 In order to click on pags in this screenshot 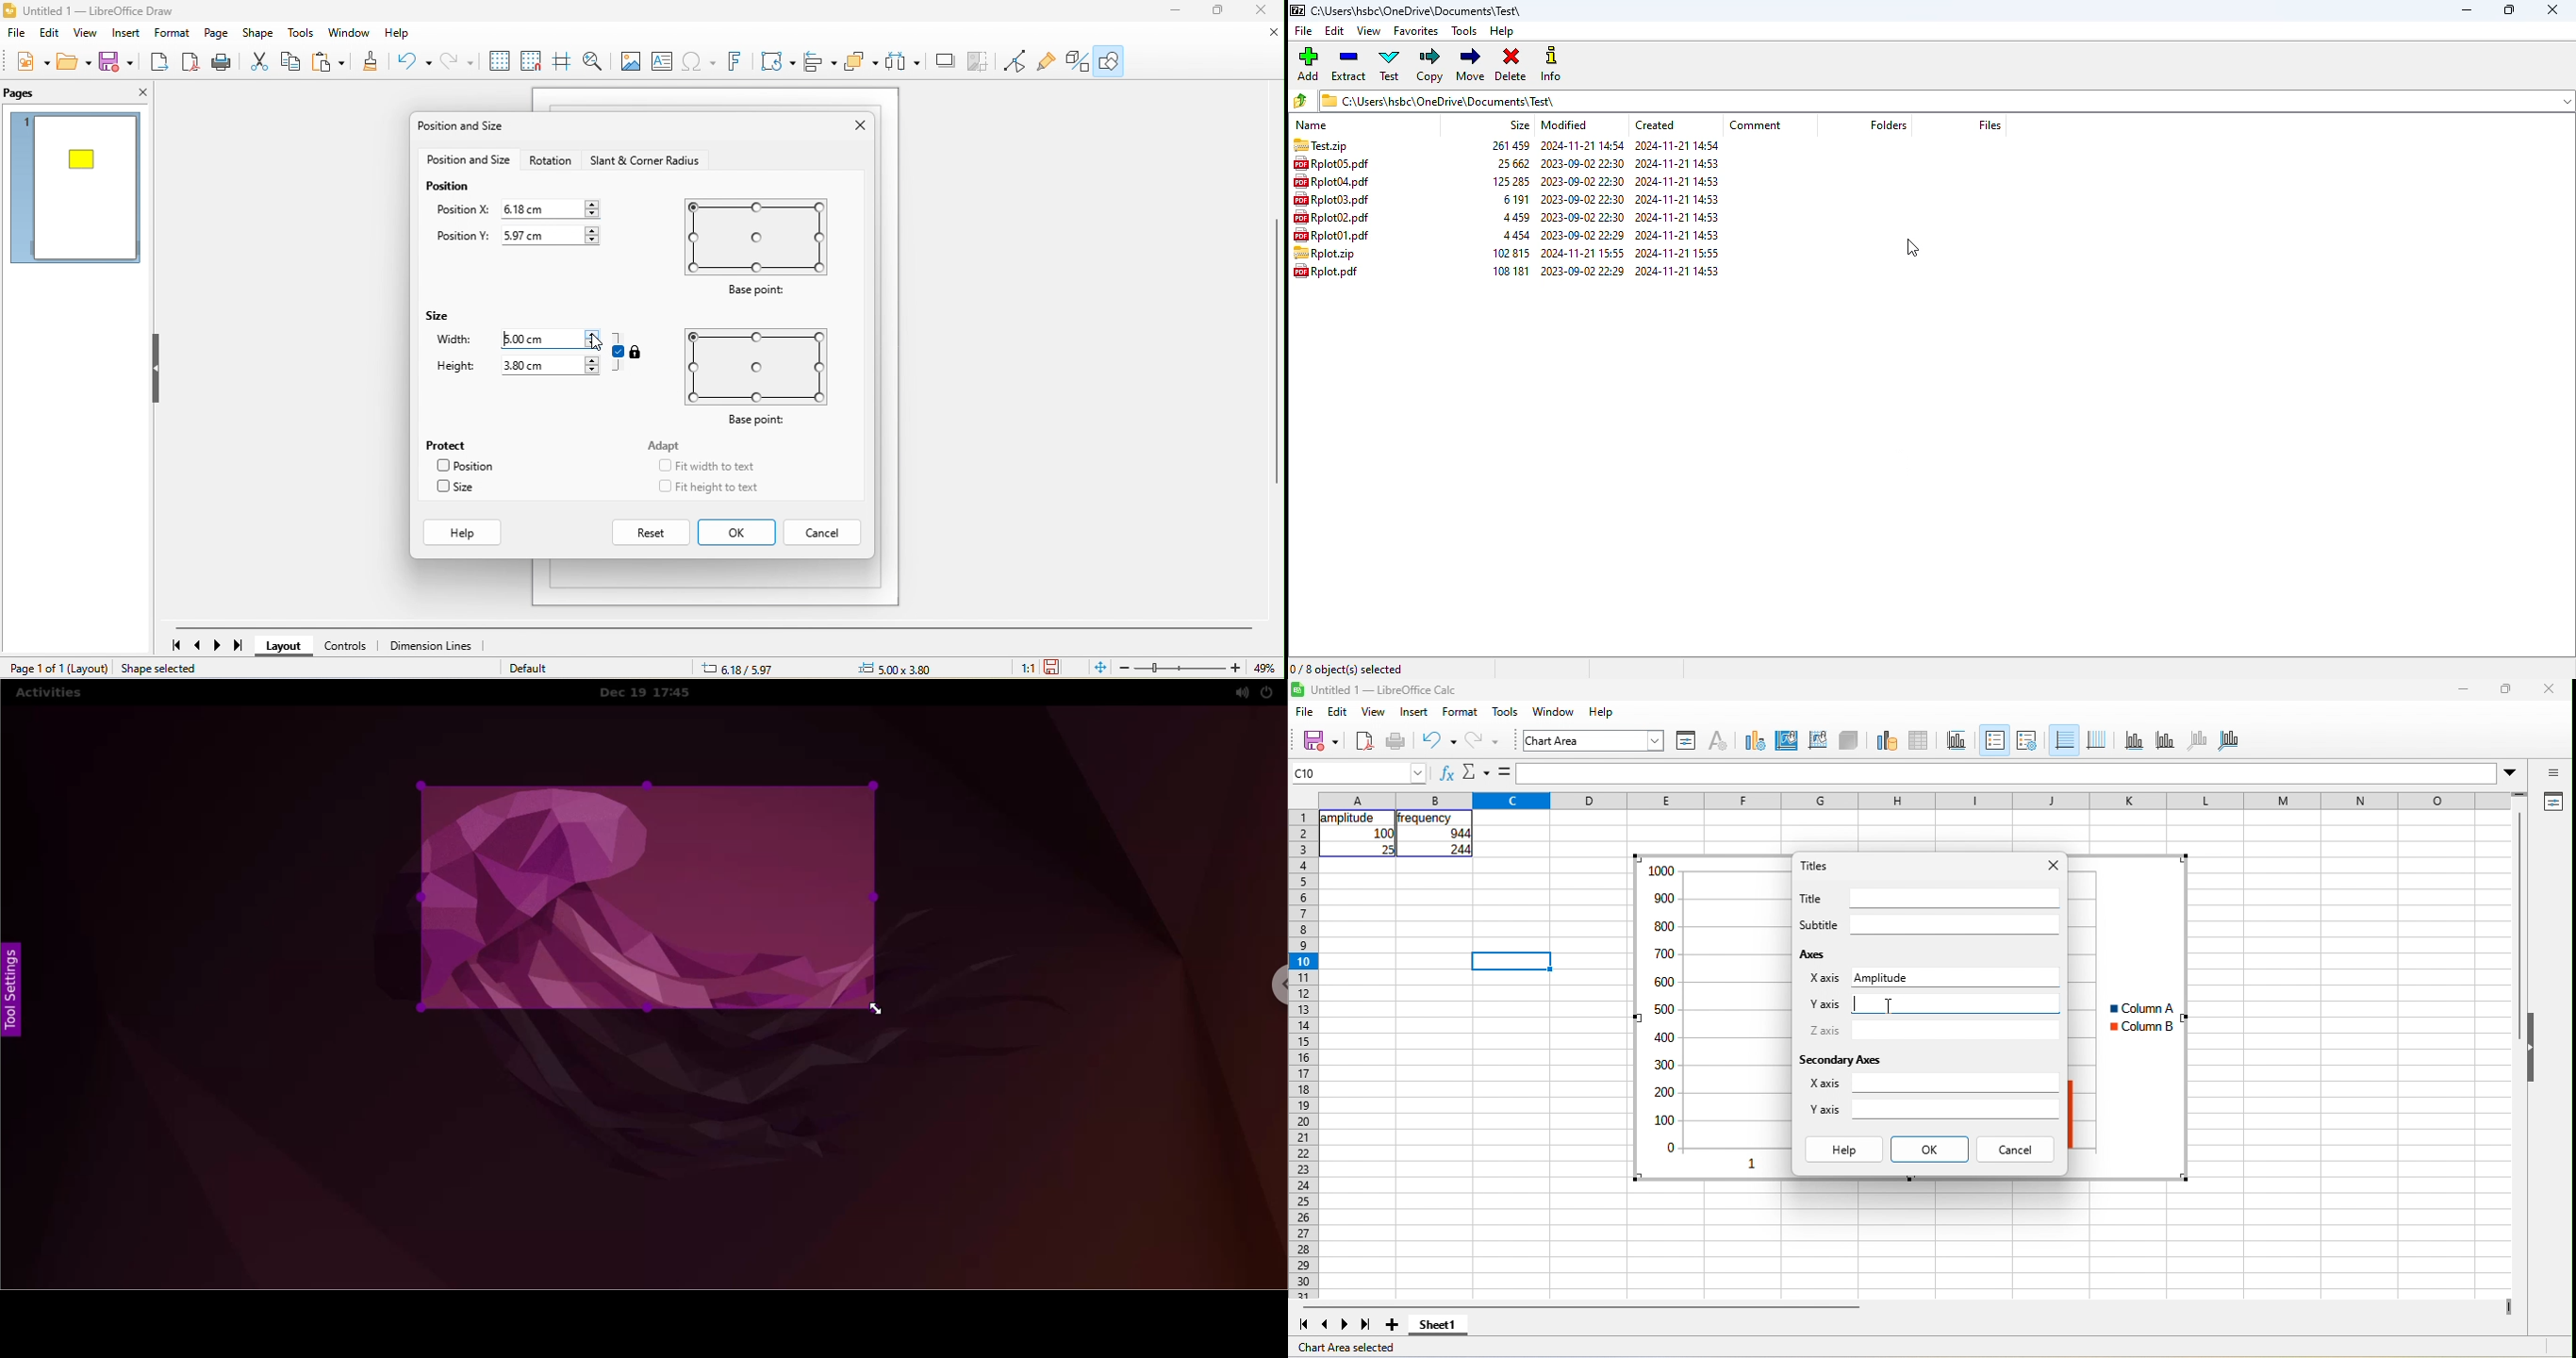, I will do `click(24, 94)`.